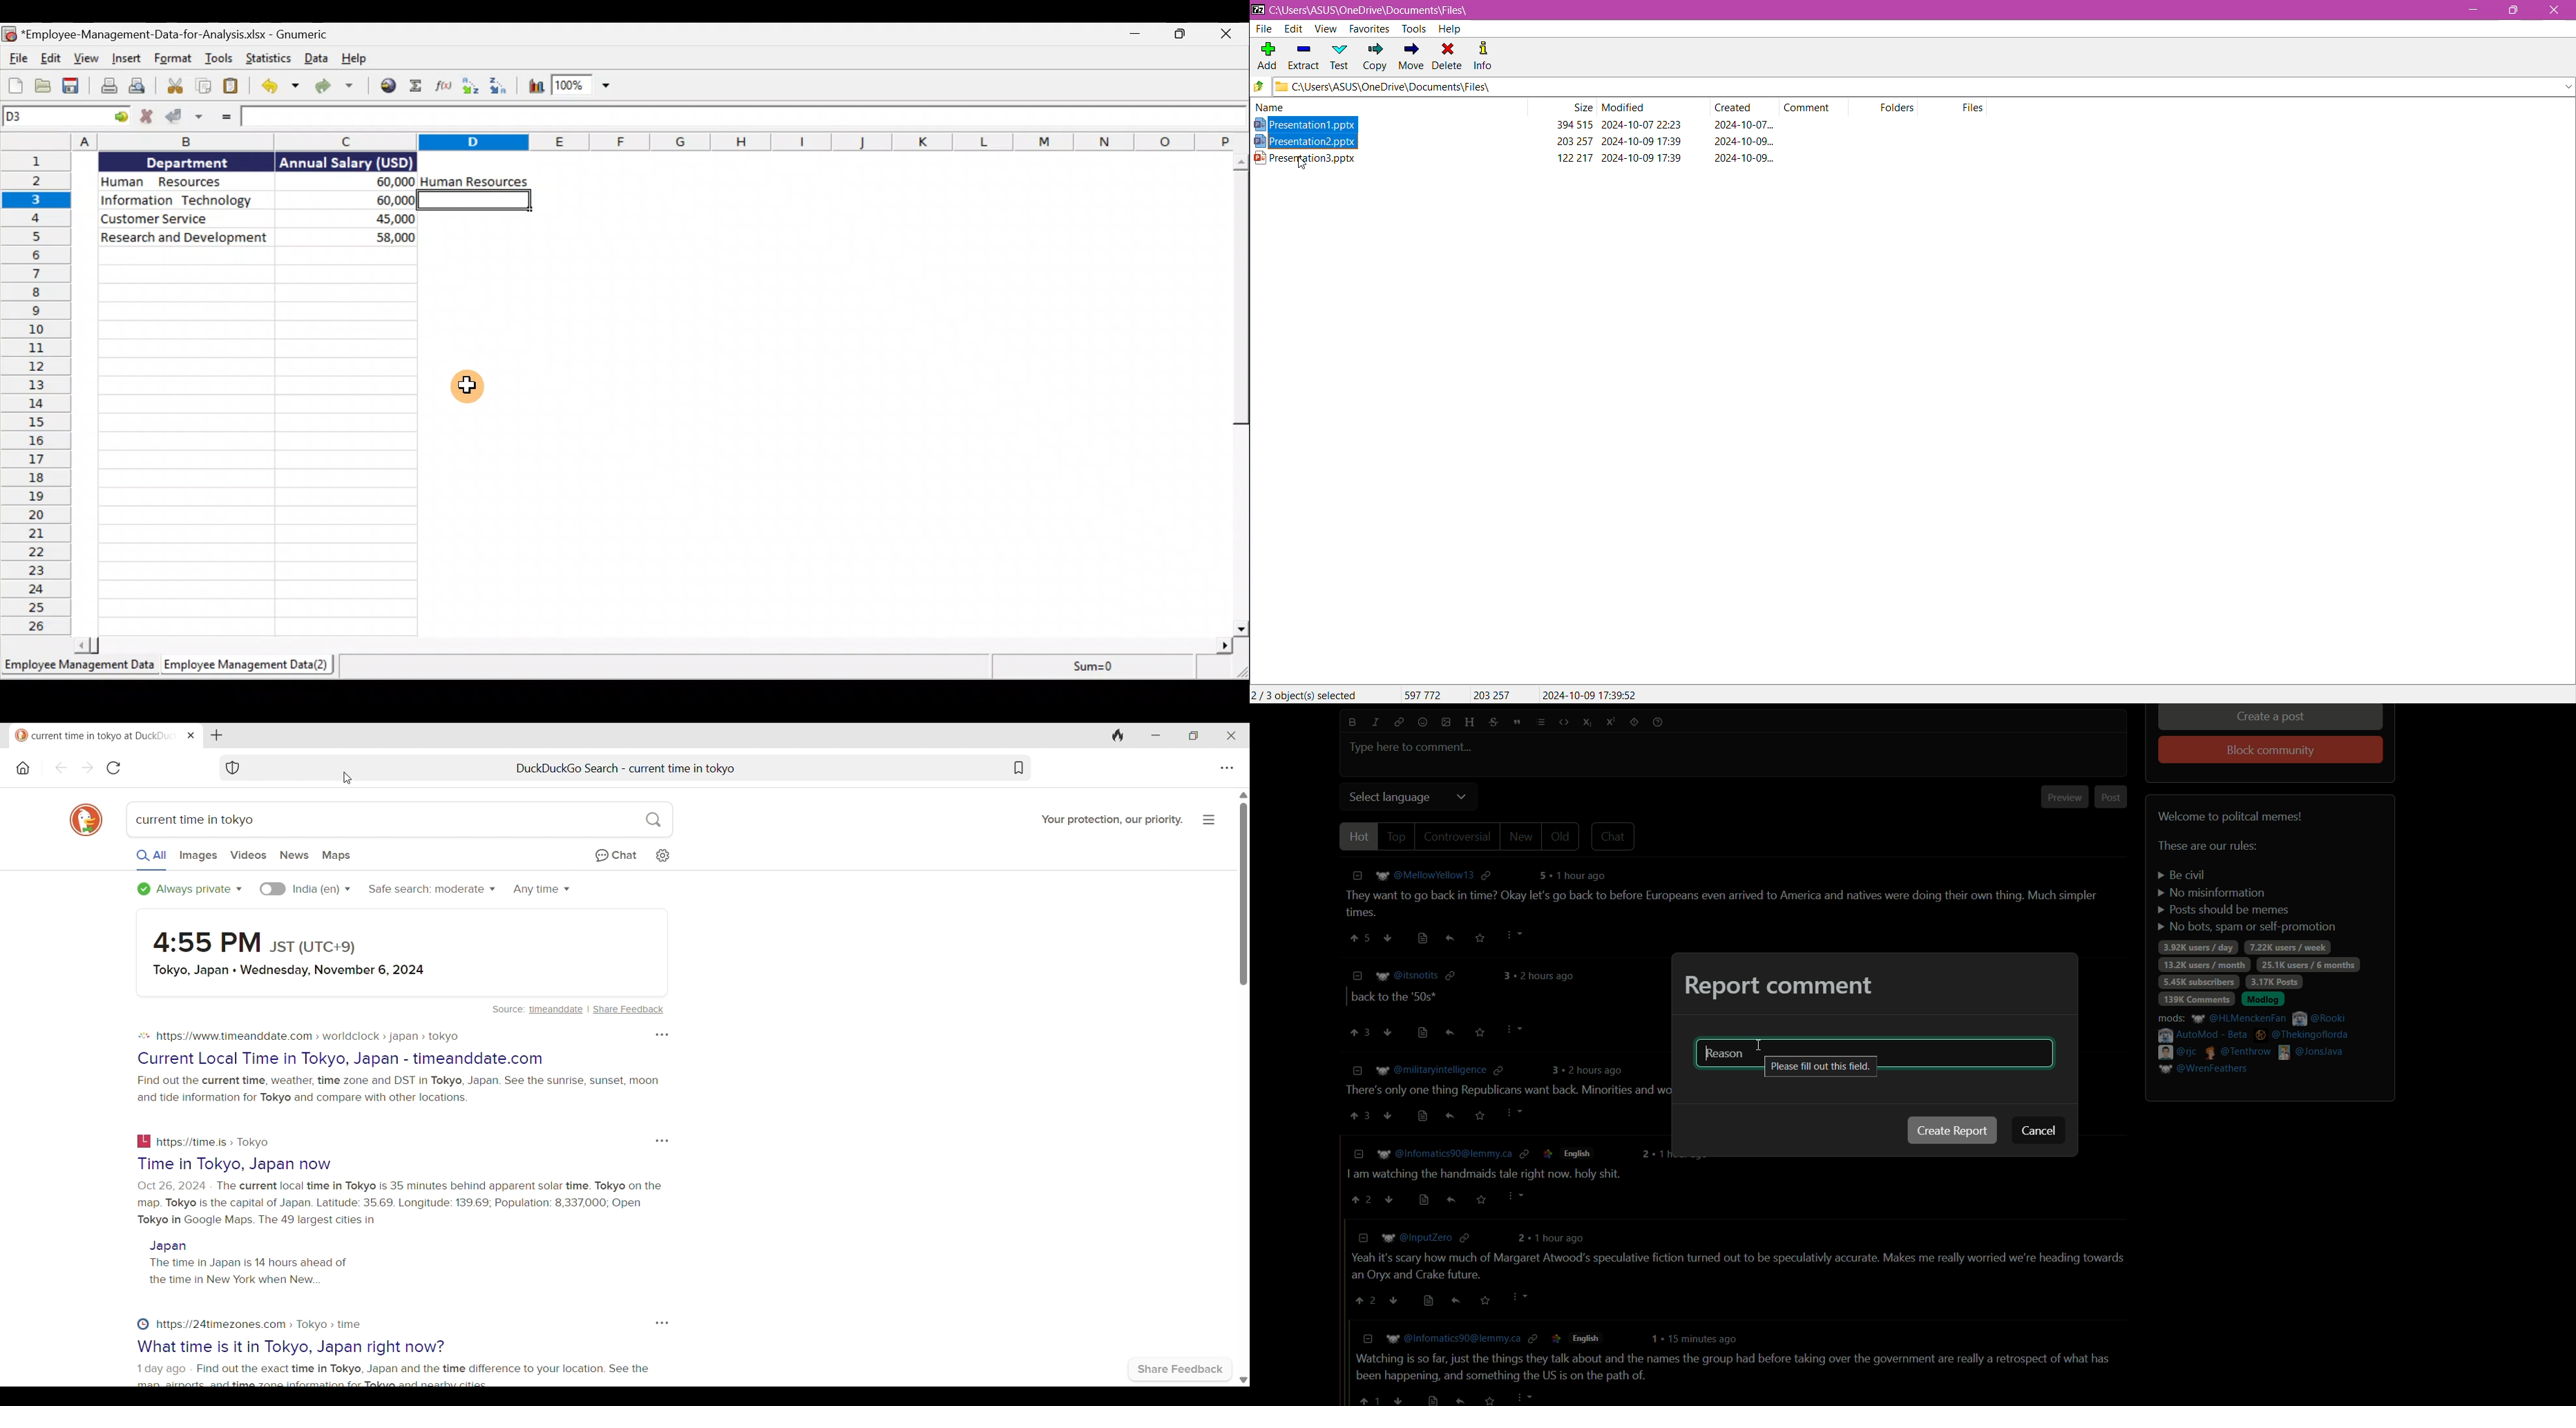 This screenshot has height=1428, width=2576. What do you see at coordinates (1292, 29) in the screenshot?
I see `Edit` at bounding box center [1292, 29].